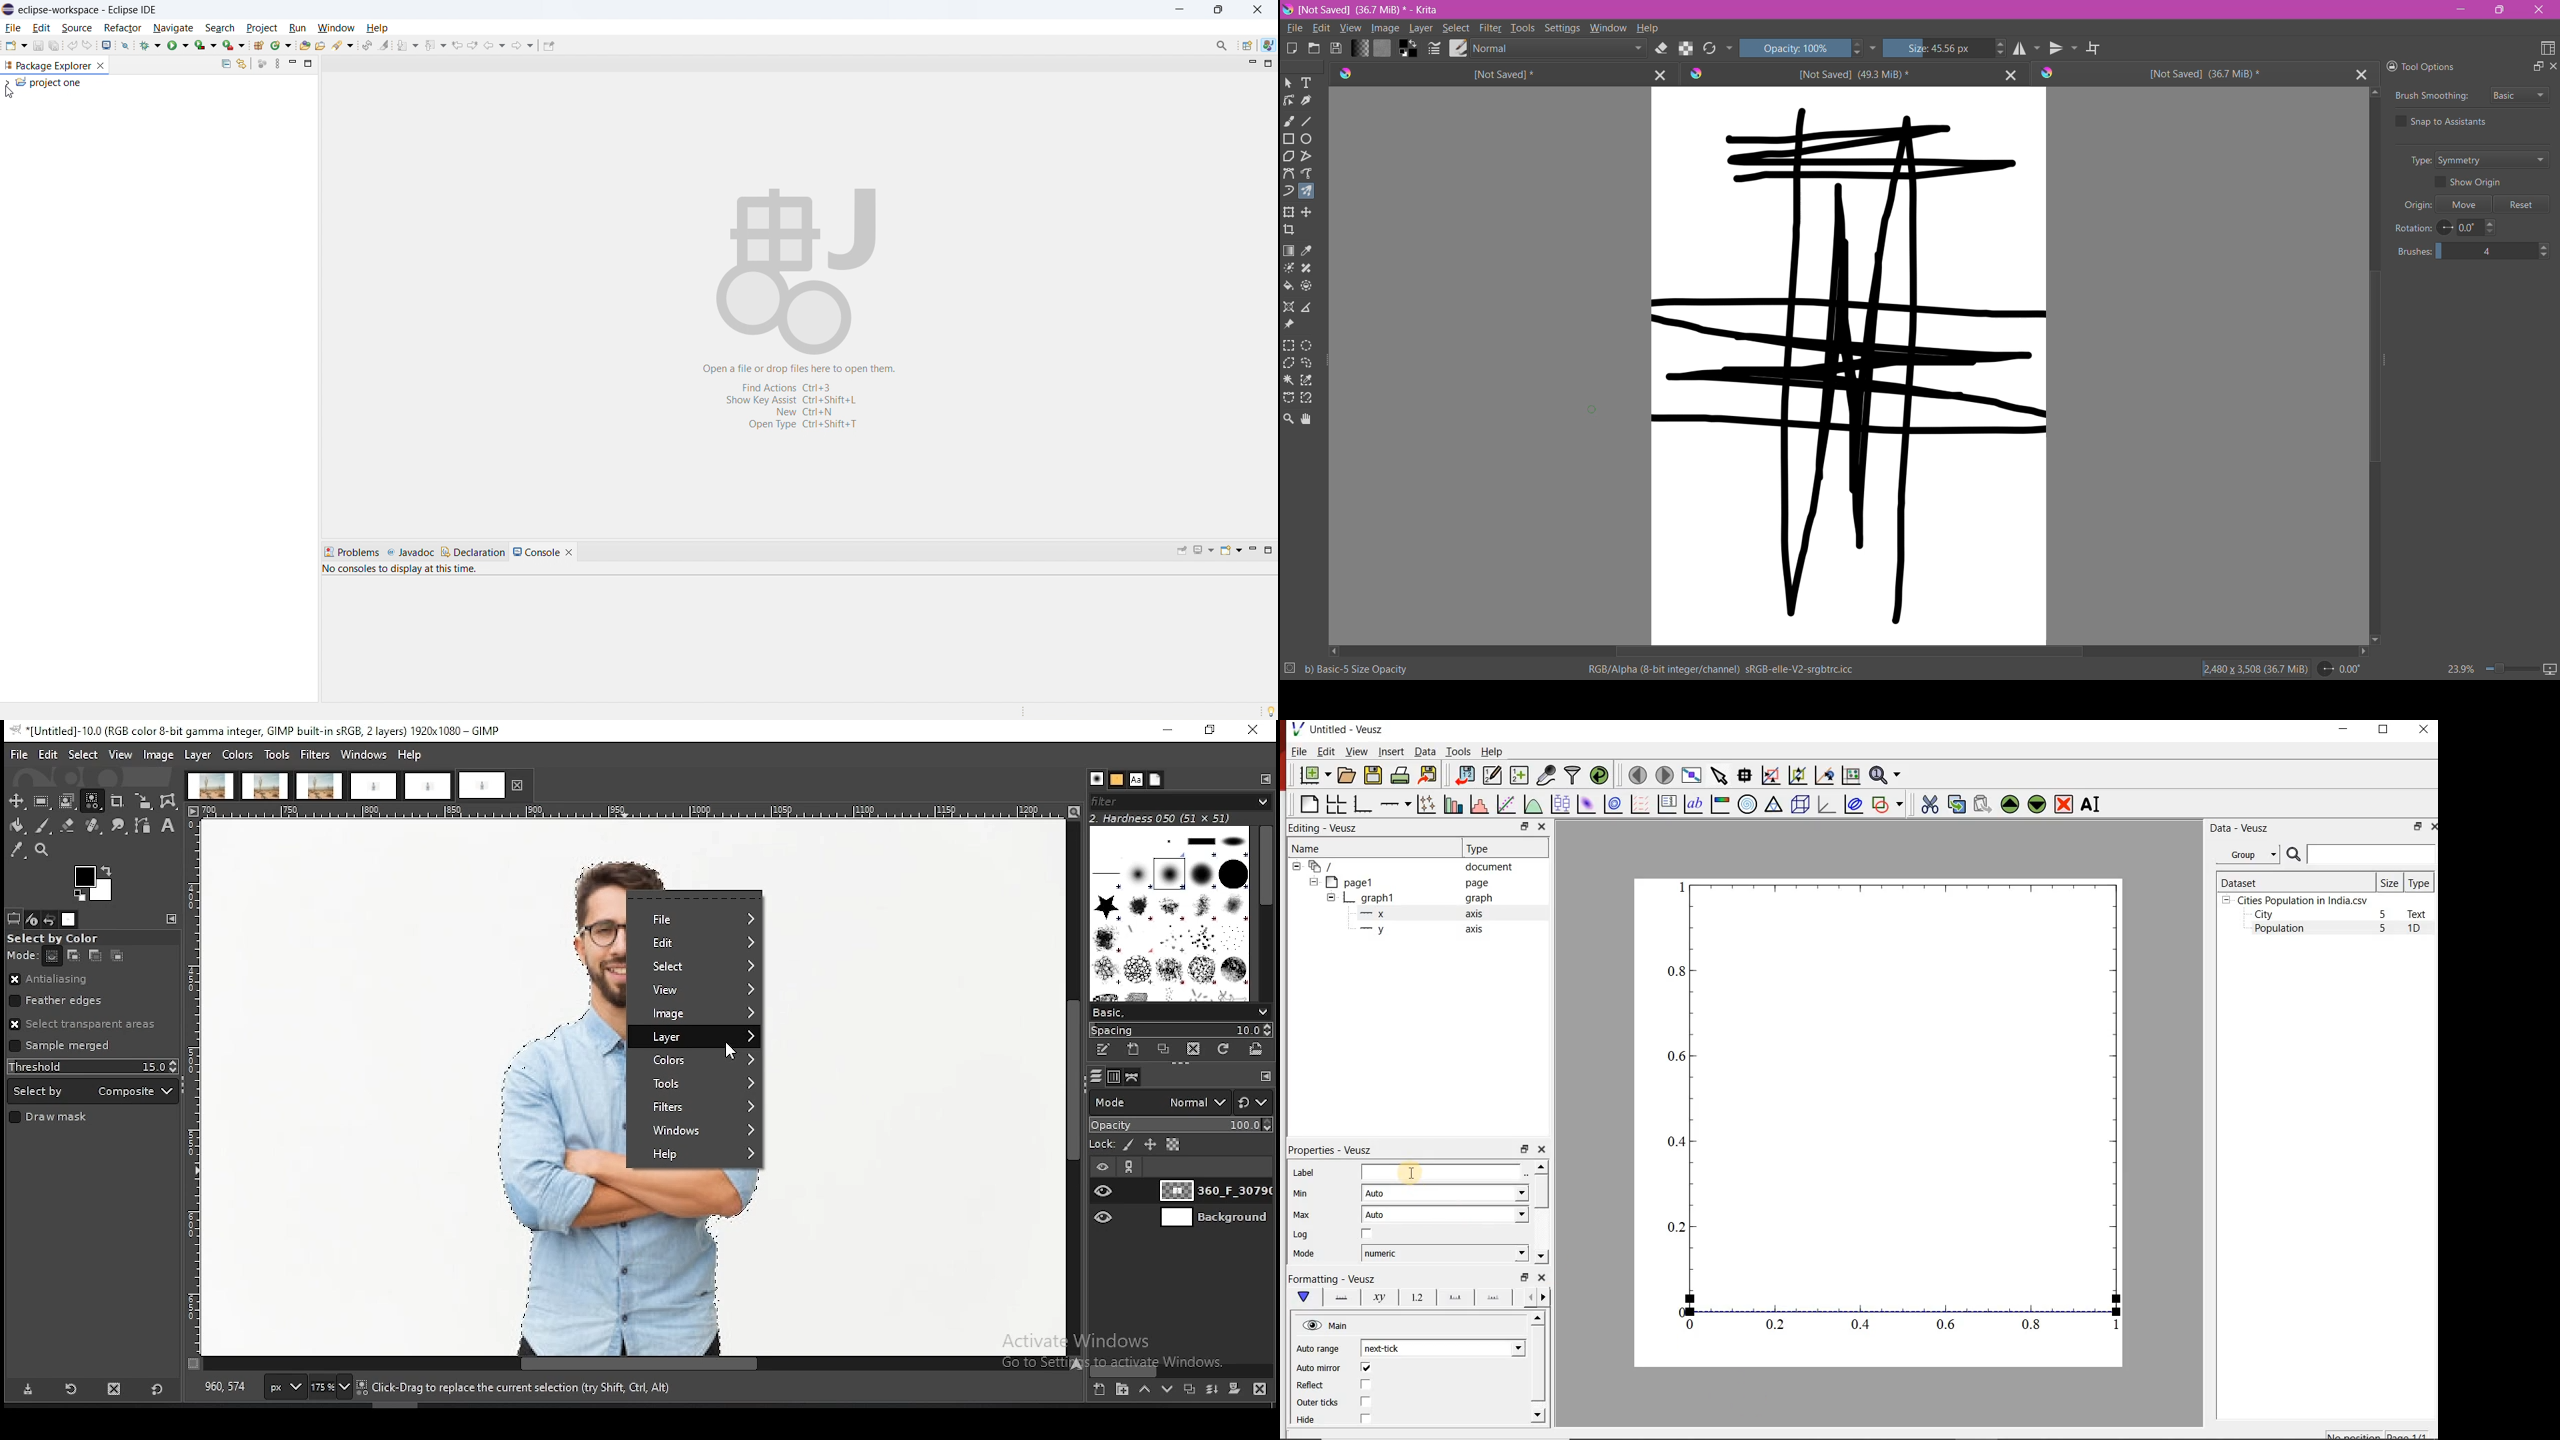 This screenshot has height=1456, width=2576. I want to click on configure this tab, so click(175, 921).